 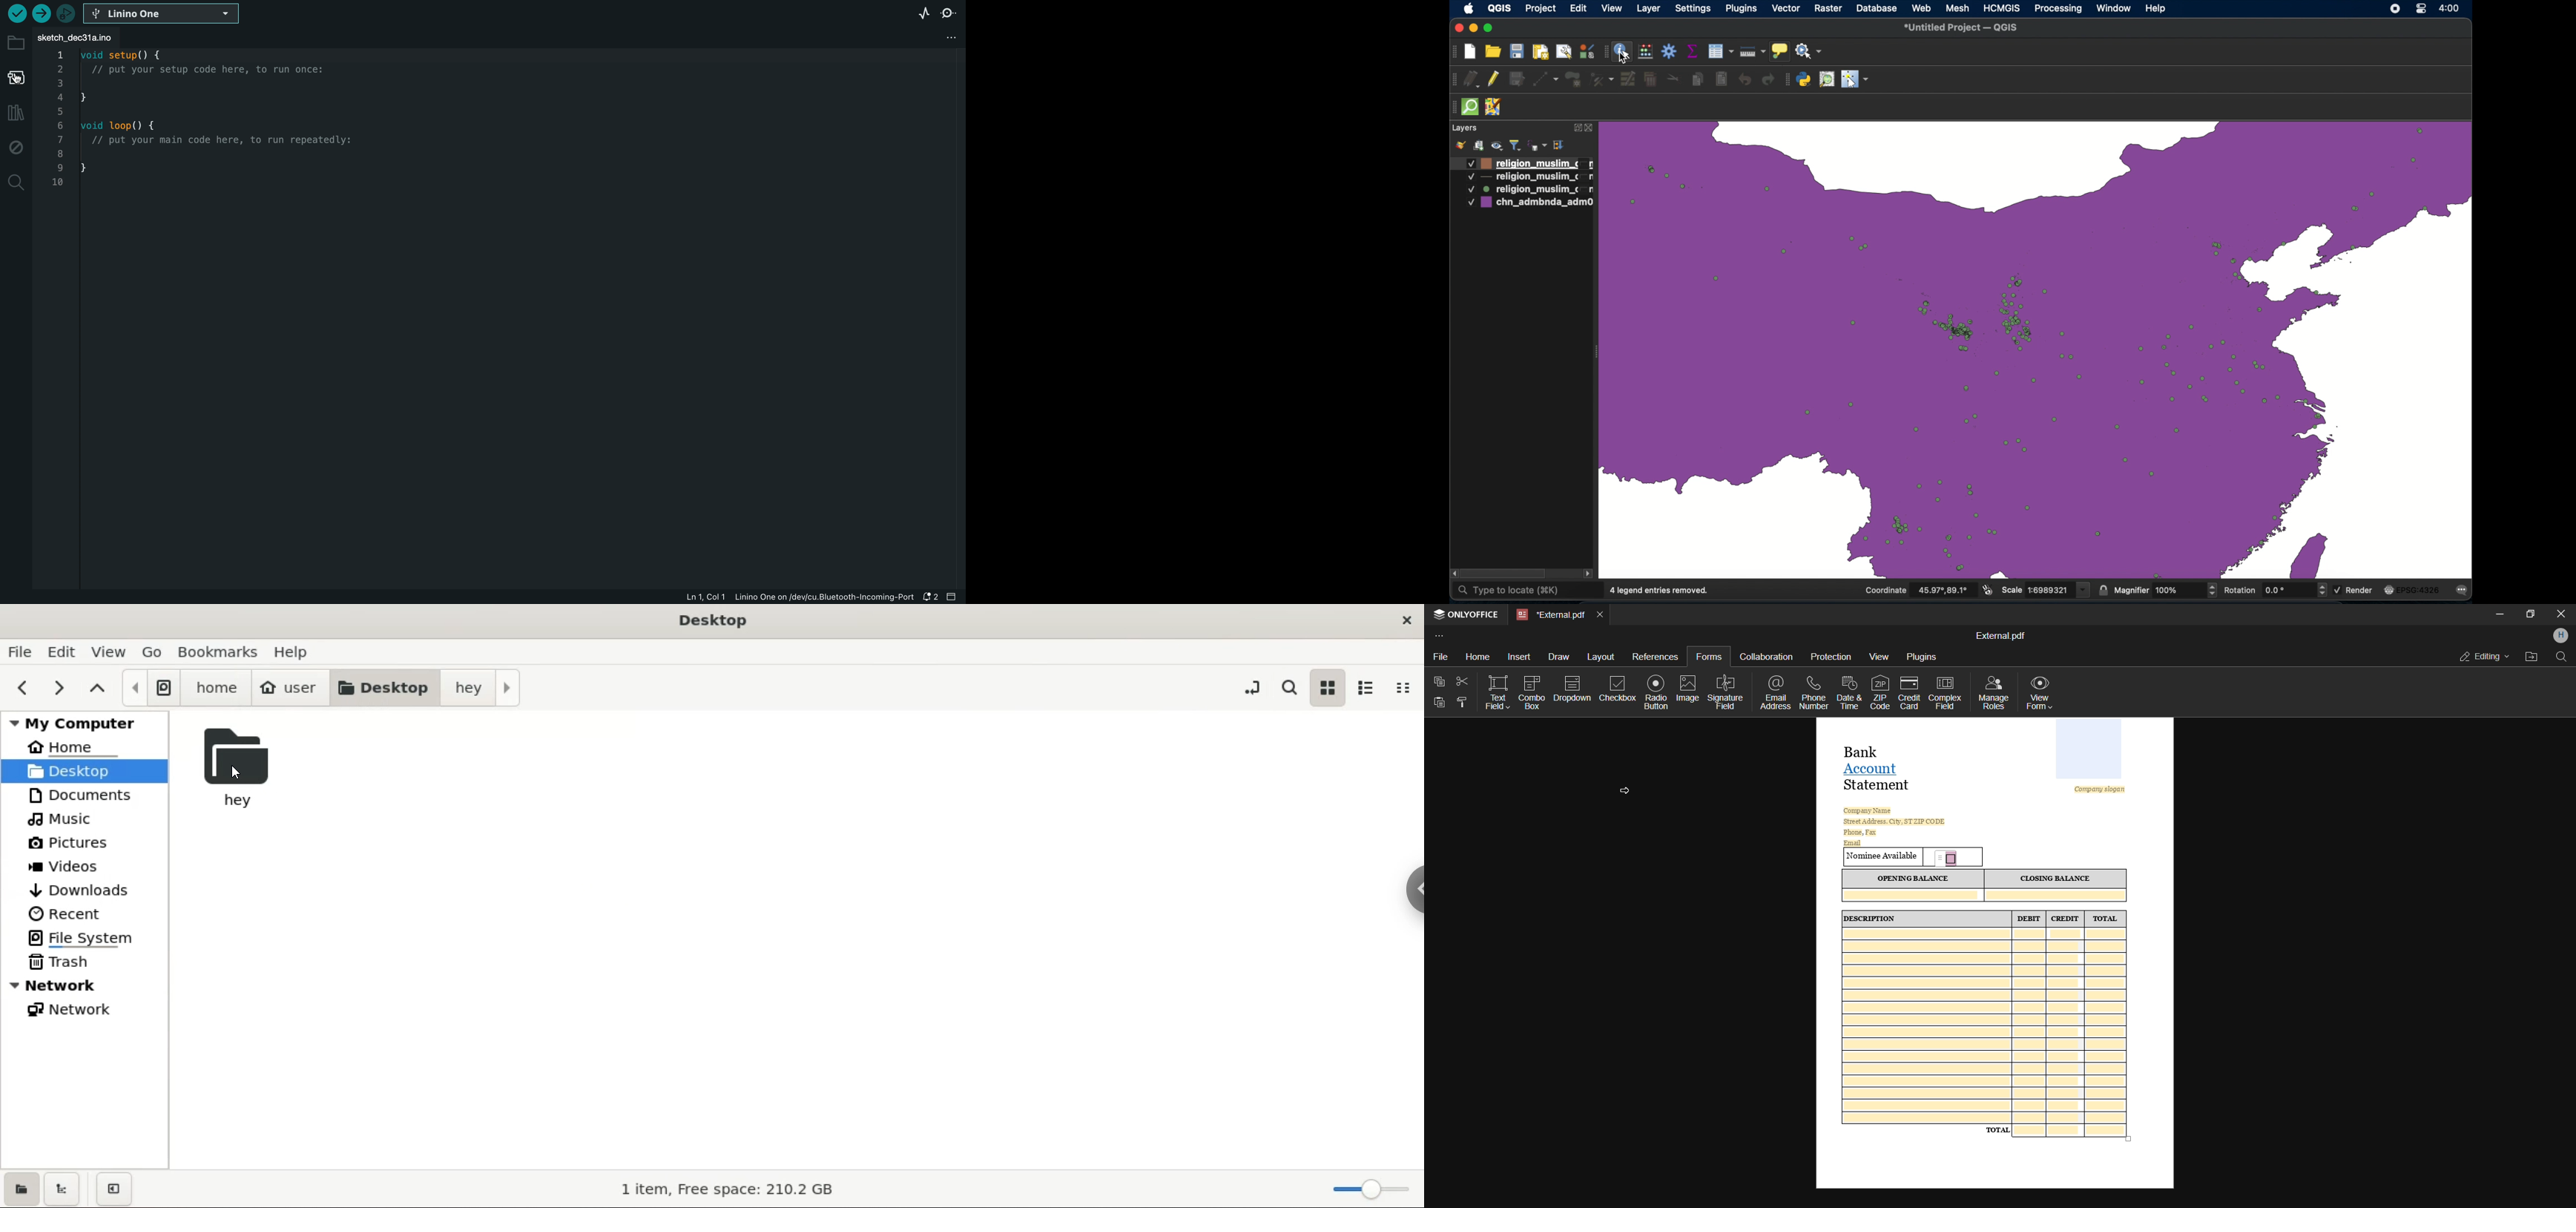 What do you see at coordinates (1815, 692) in the screenshot?
I see `phone number` at bounding box center [1815, 692].